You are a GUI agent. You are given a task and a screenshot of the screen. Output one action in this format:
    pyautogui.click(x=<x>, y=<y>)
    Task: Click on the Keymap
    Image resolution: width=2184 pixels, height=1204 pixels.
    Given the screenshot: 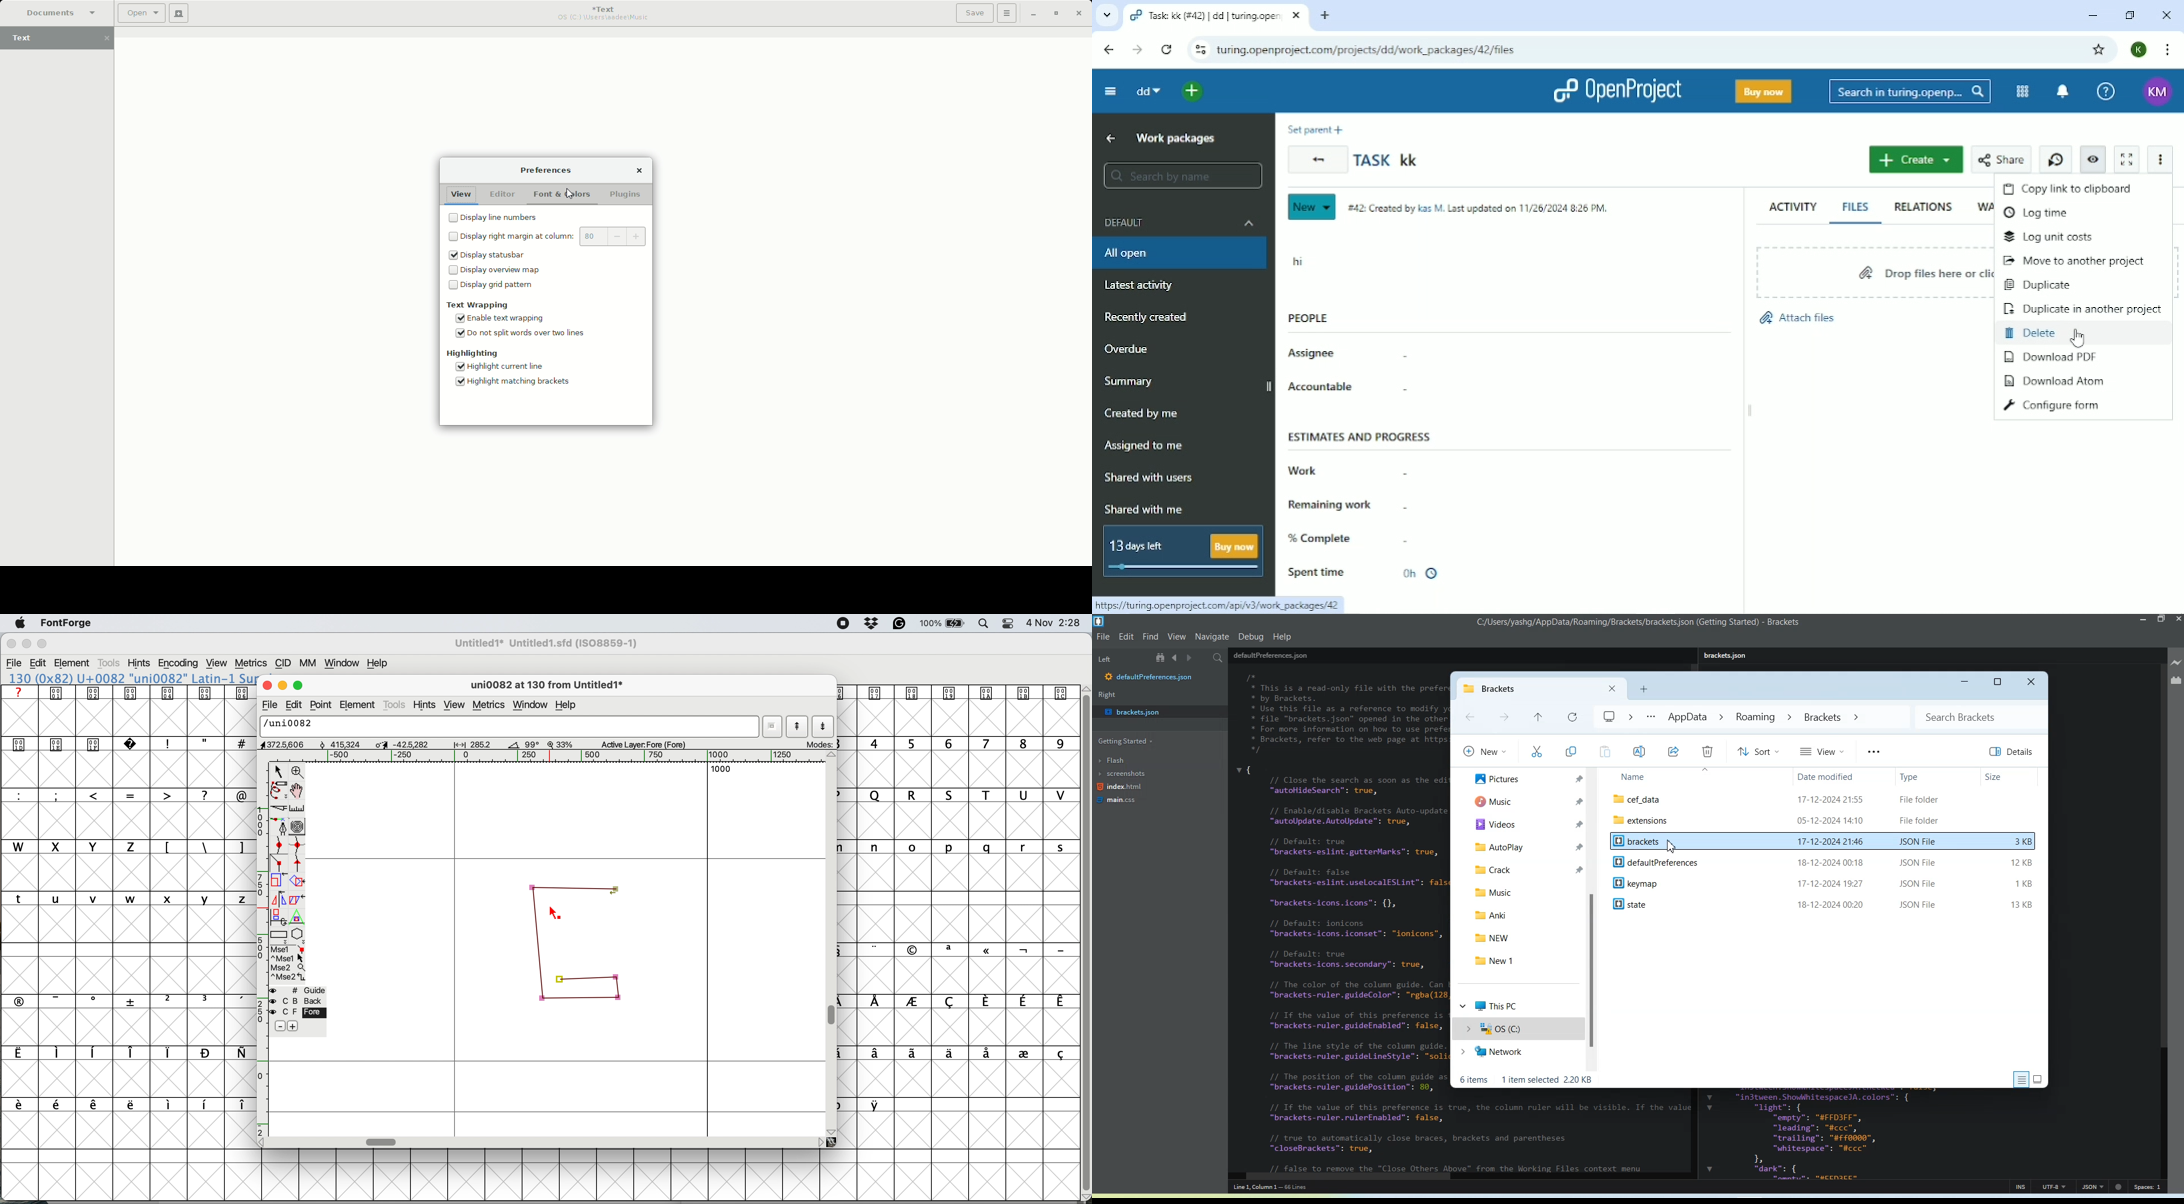 What is the action you would take?
    pyautogui.click(x=1826, y=882)
    